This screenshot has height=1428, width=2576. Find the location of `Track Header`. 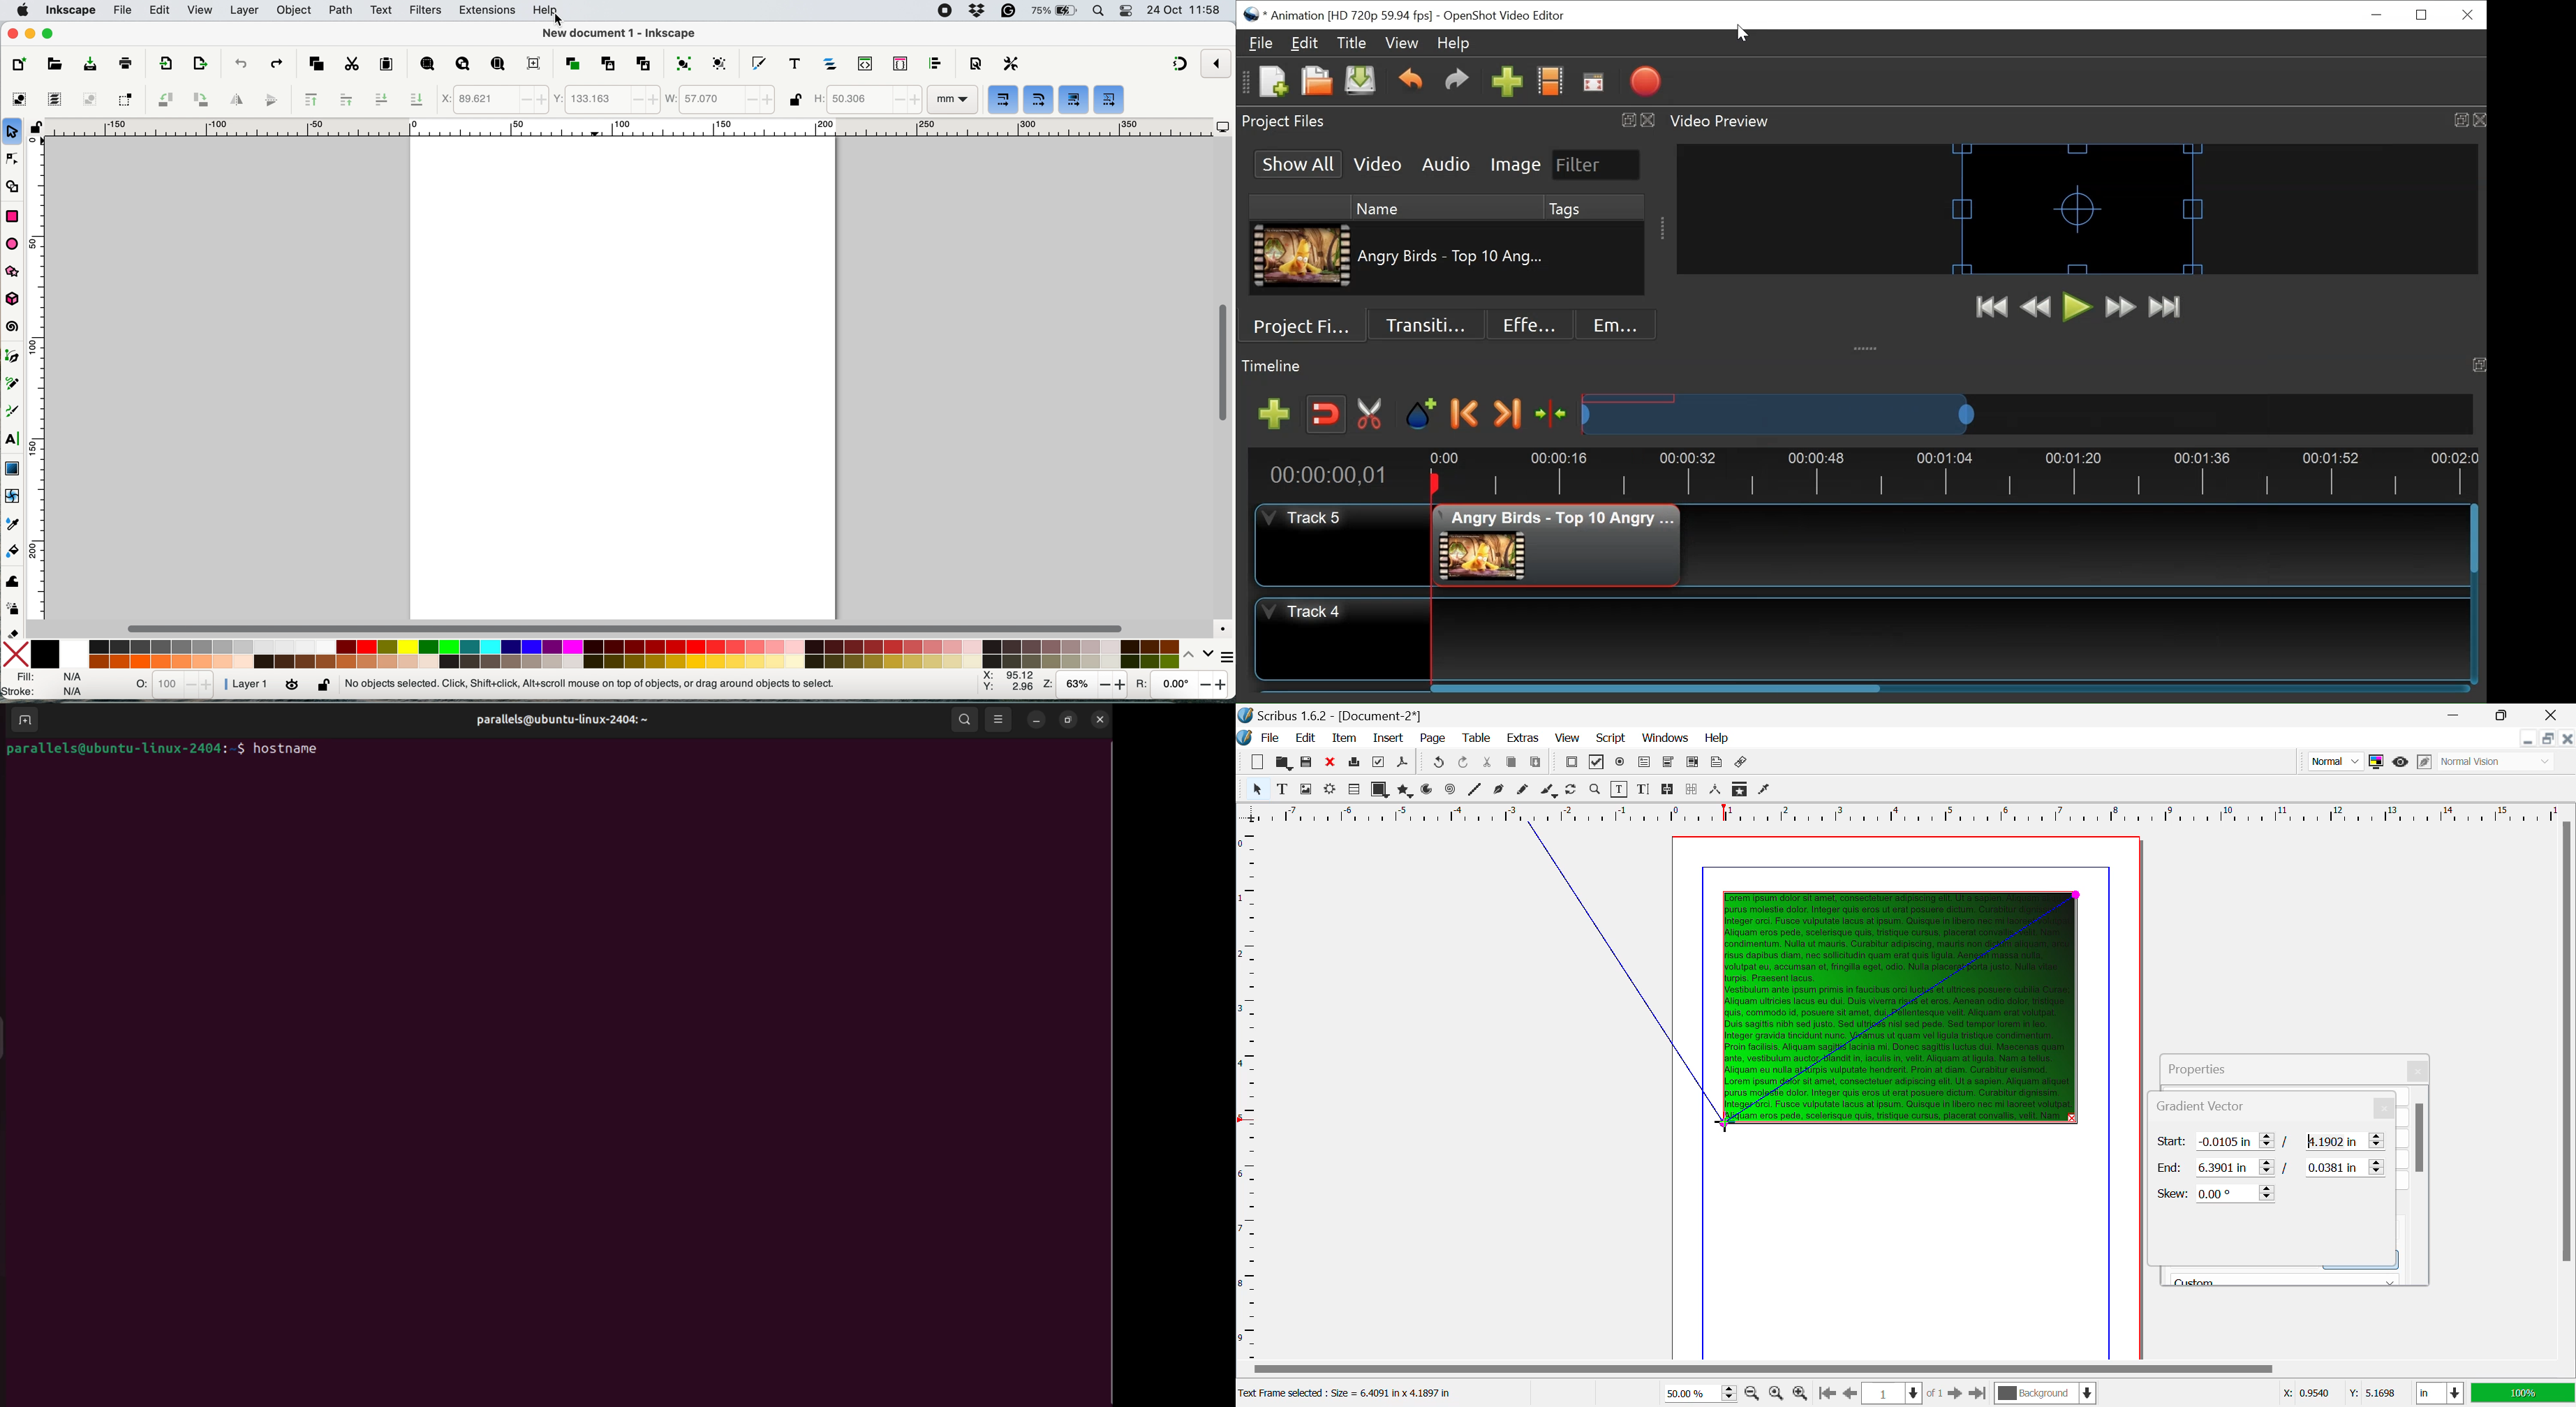

Track Header is located at coordinates (1342, 547).